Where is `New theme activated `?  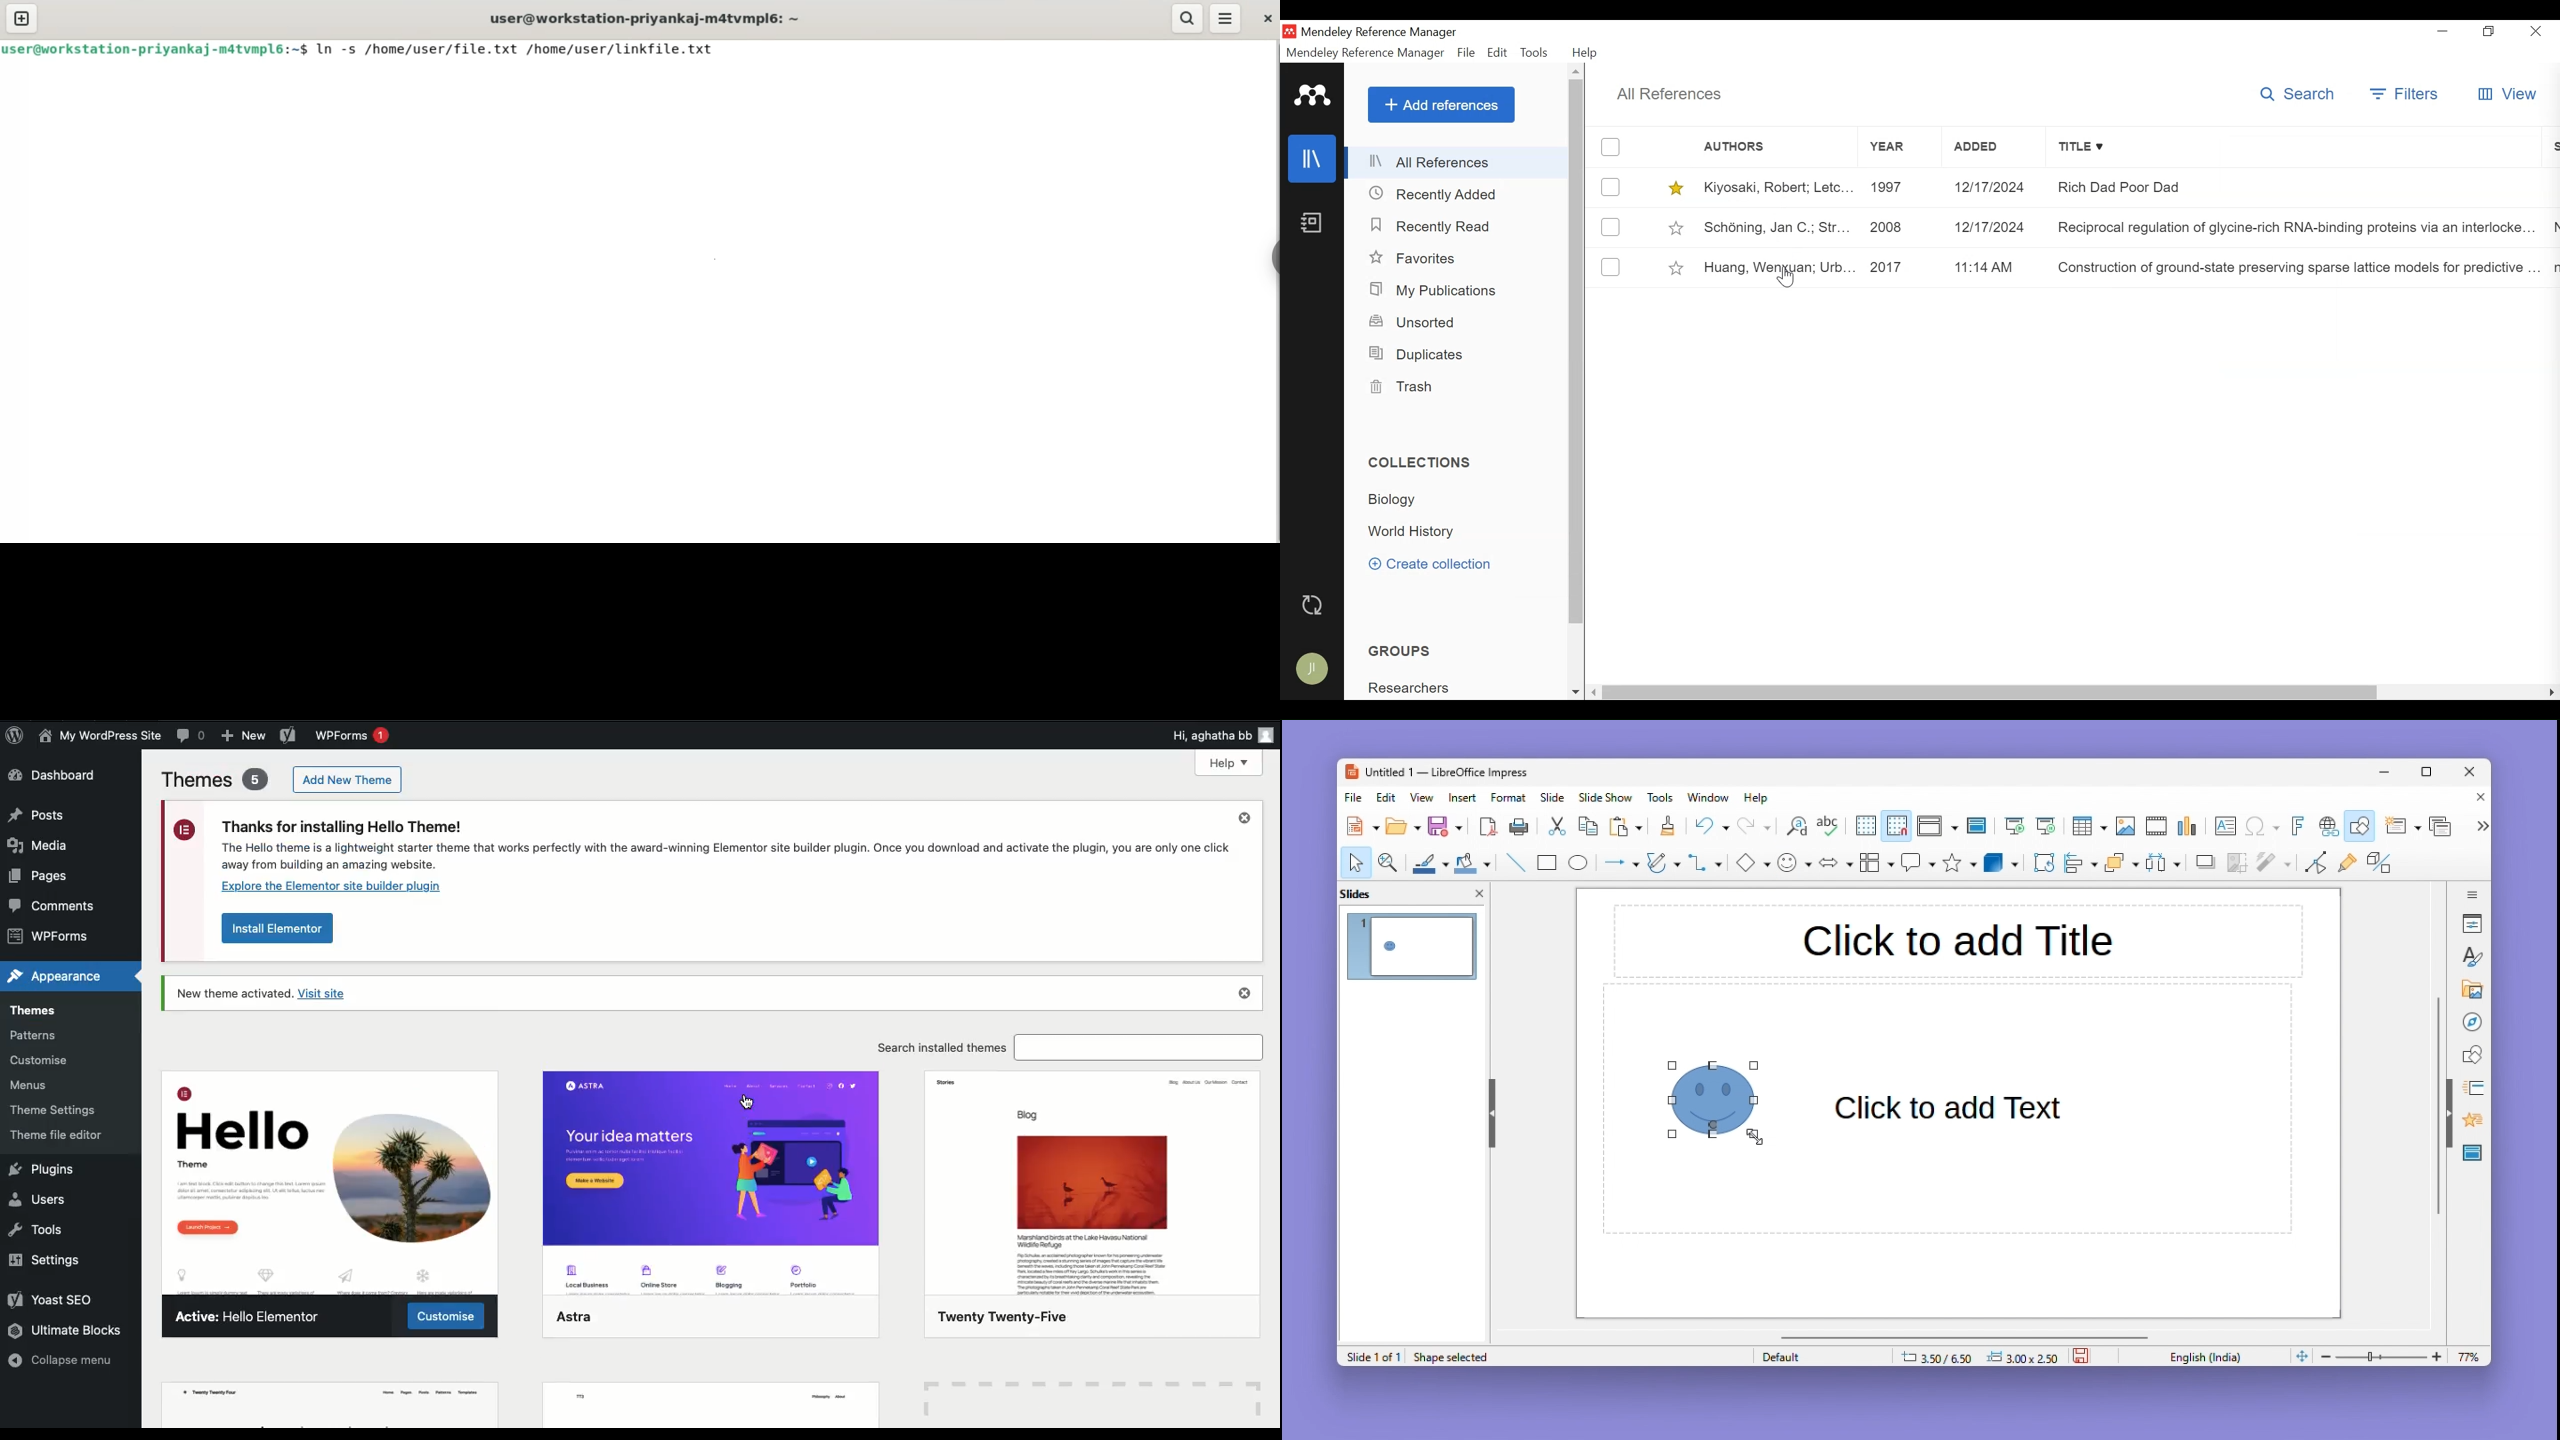 New theme activated  is located at coordinates (271, 994).